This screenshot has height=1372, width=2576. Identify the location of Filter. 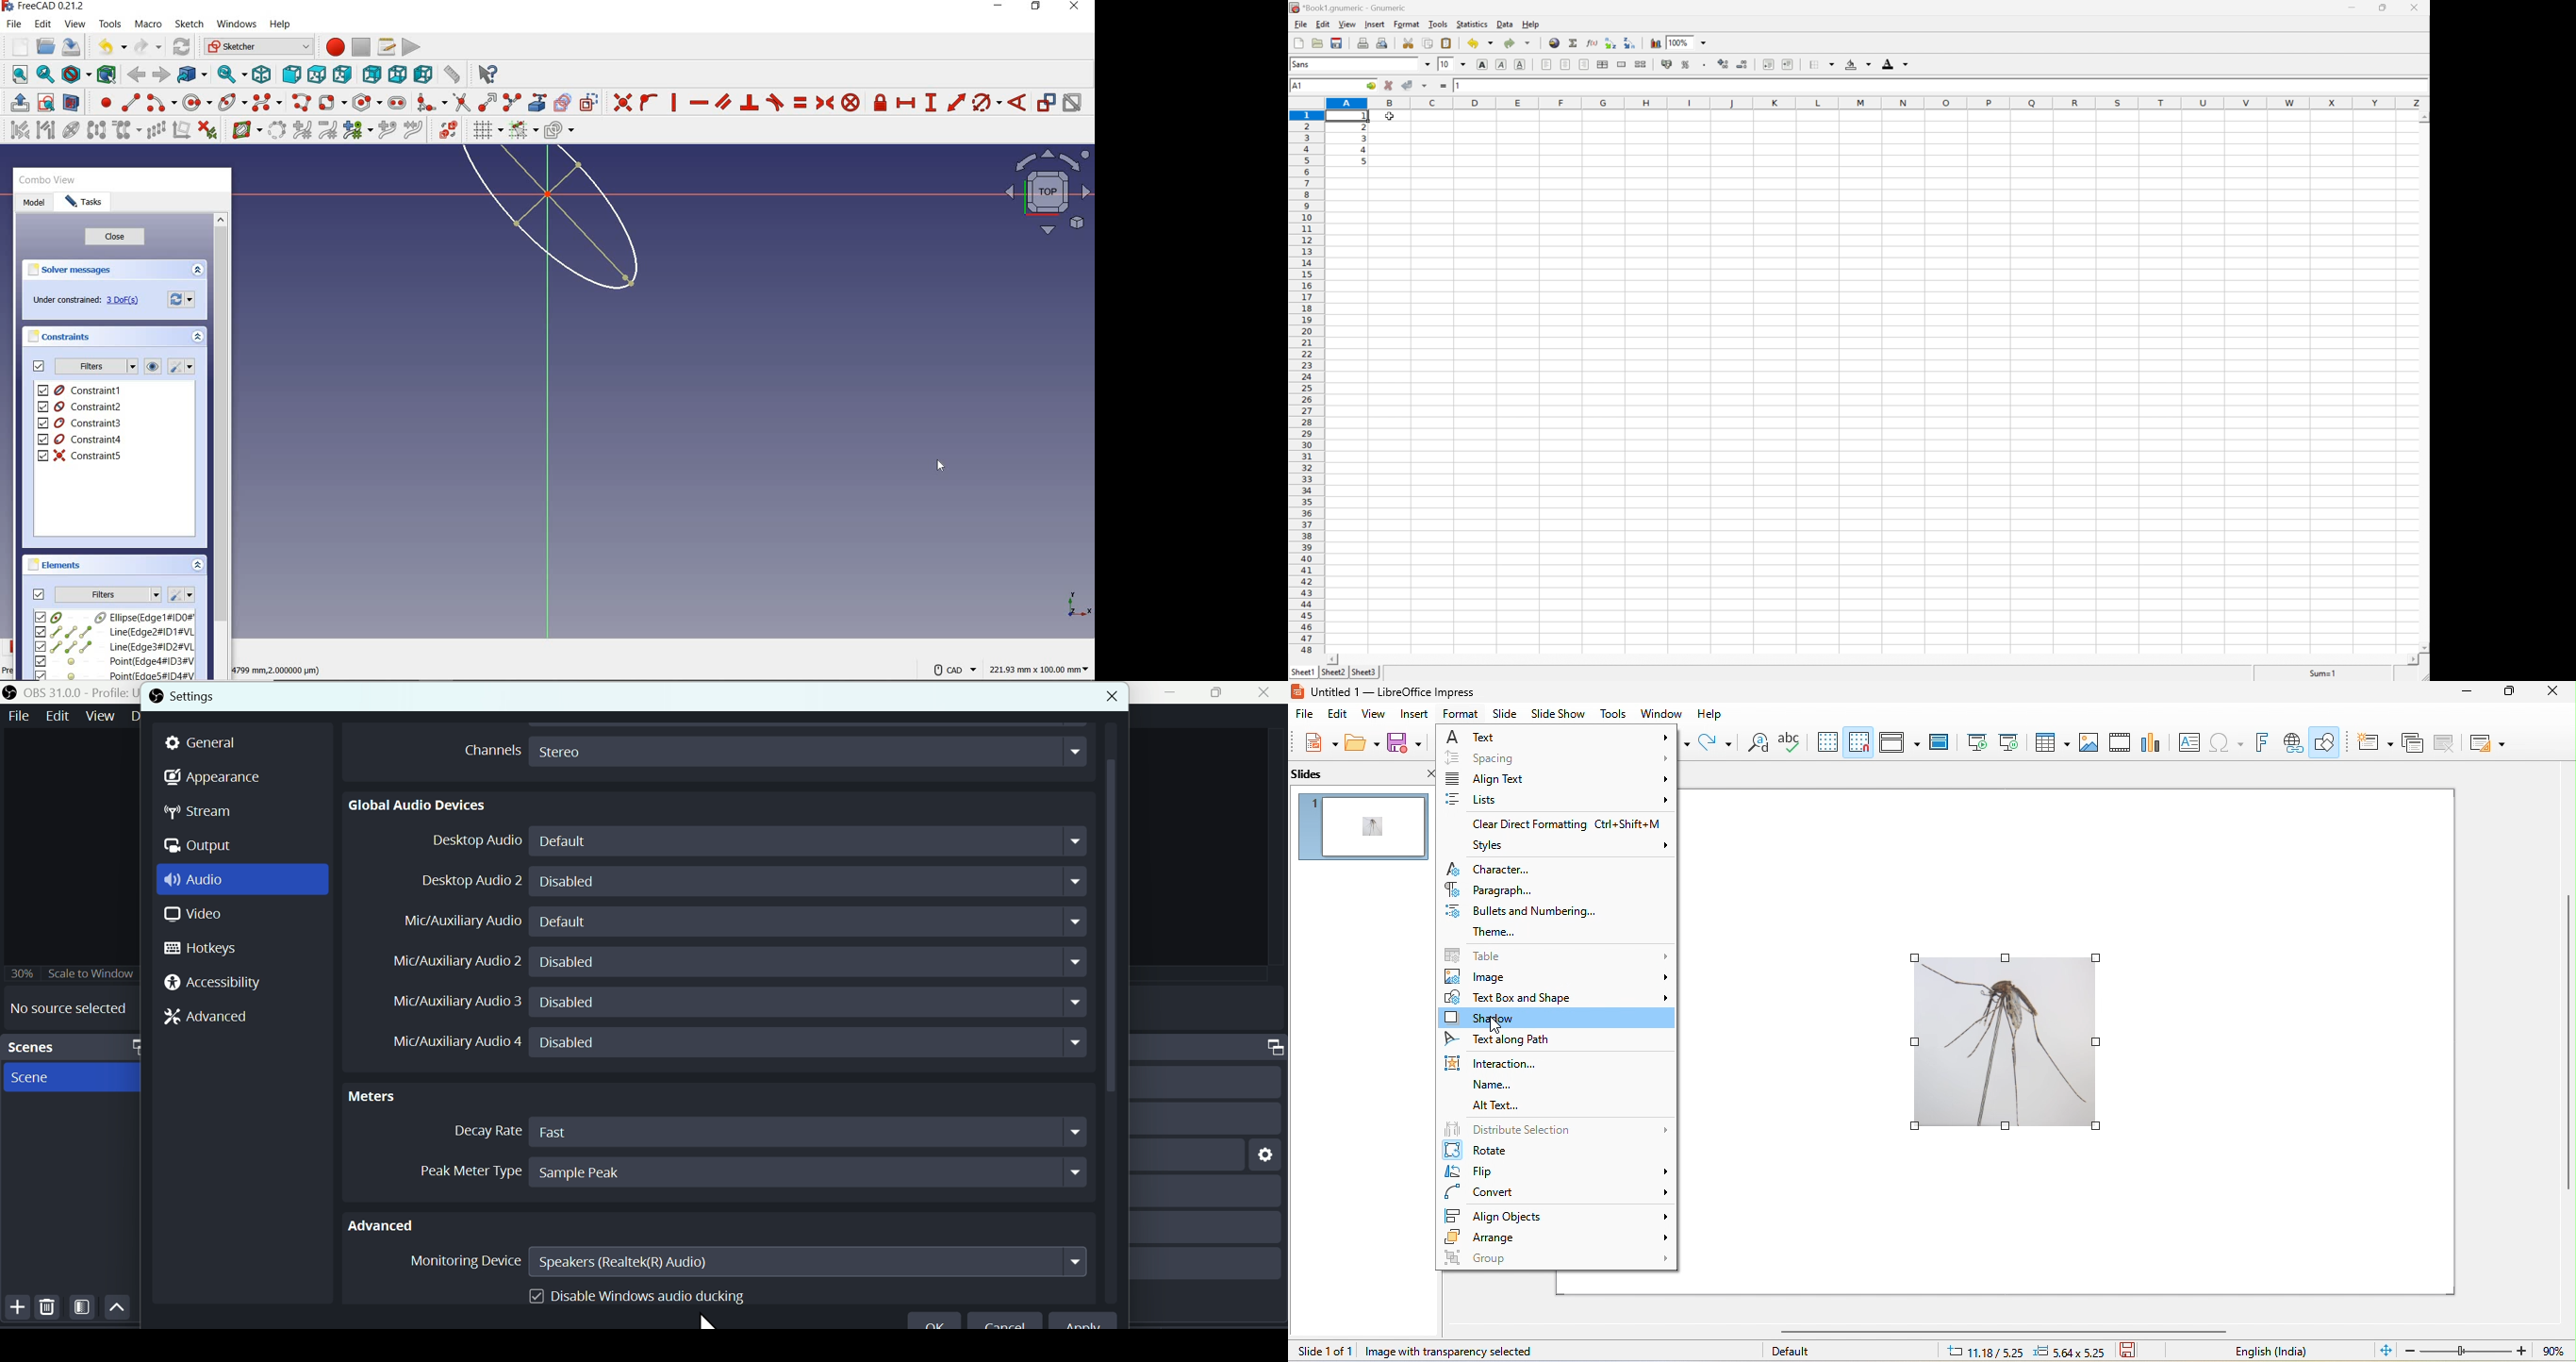
(83, 1310).